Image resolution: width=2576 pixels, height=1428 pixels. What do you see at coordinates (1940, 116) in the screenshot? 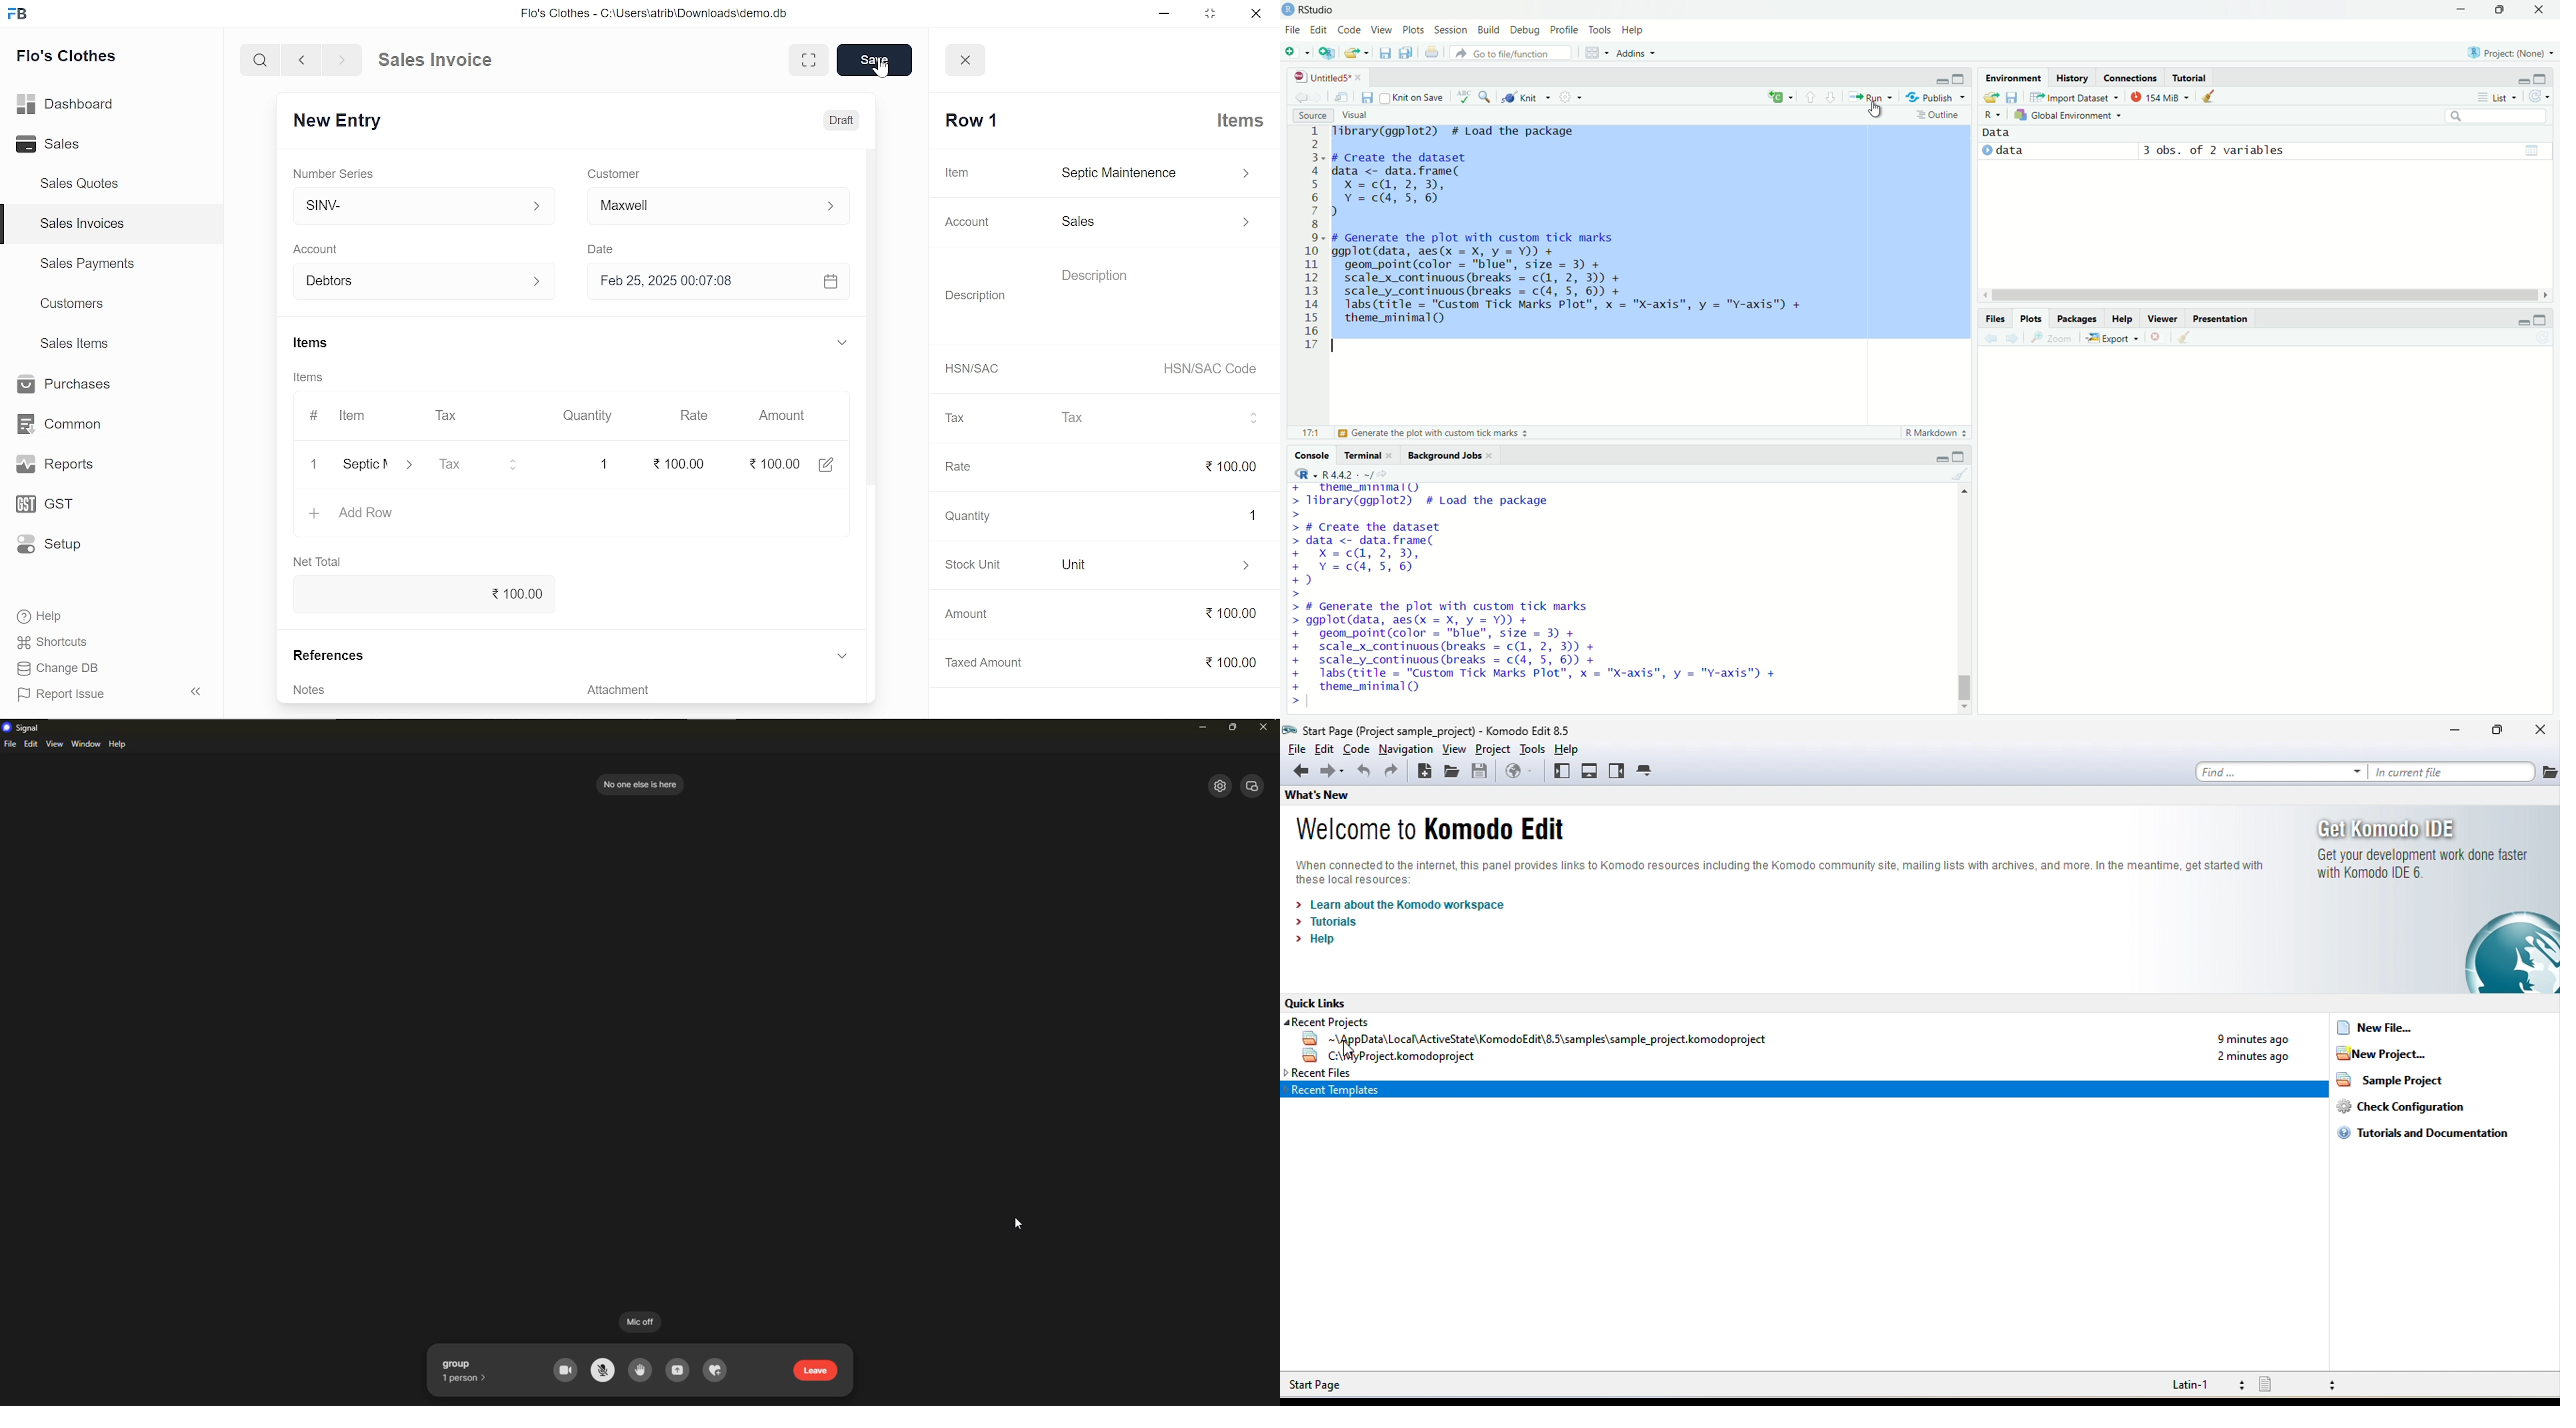
I see `outline` at bounding box center [1940, 116].